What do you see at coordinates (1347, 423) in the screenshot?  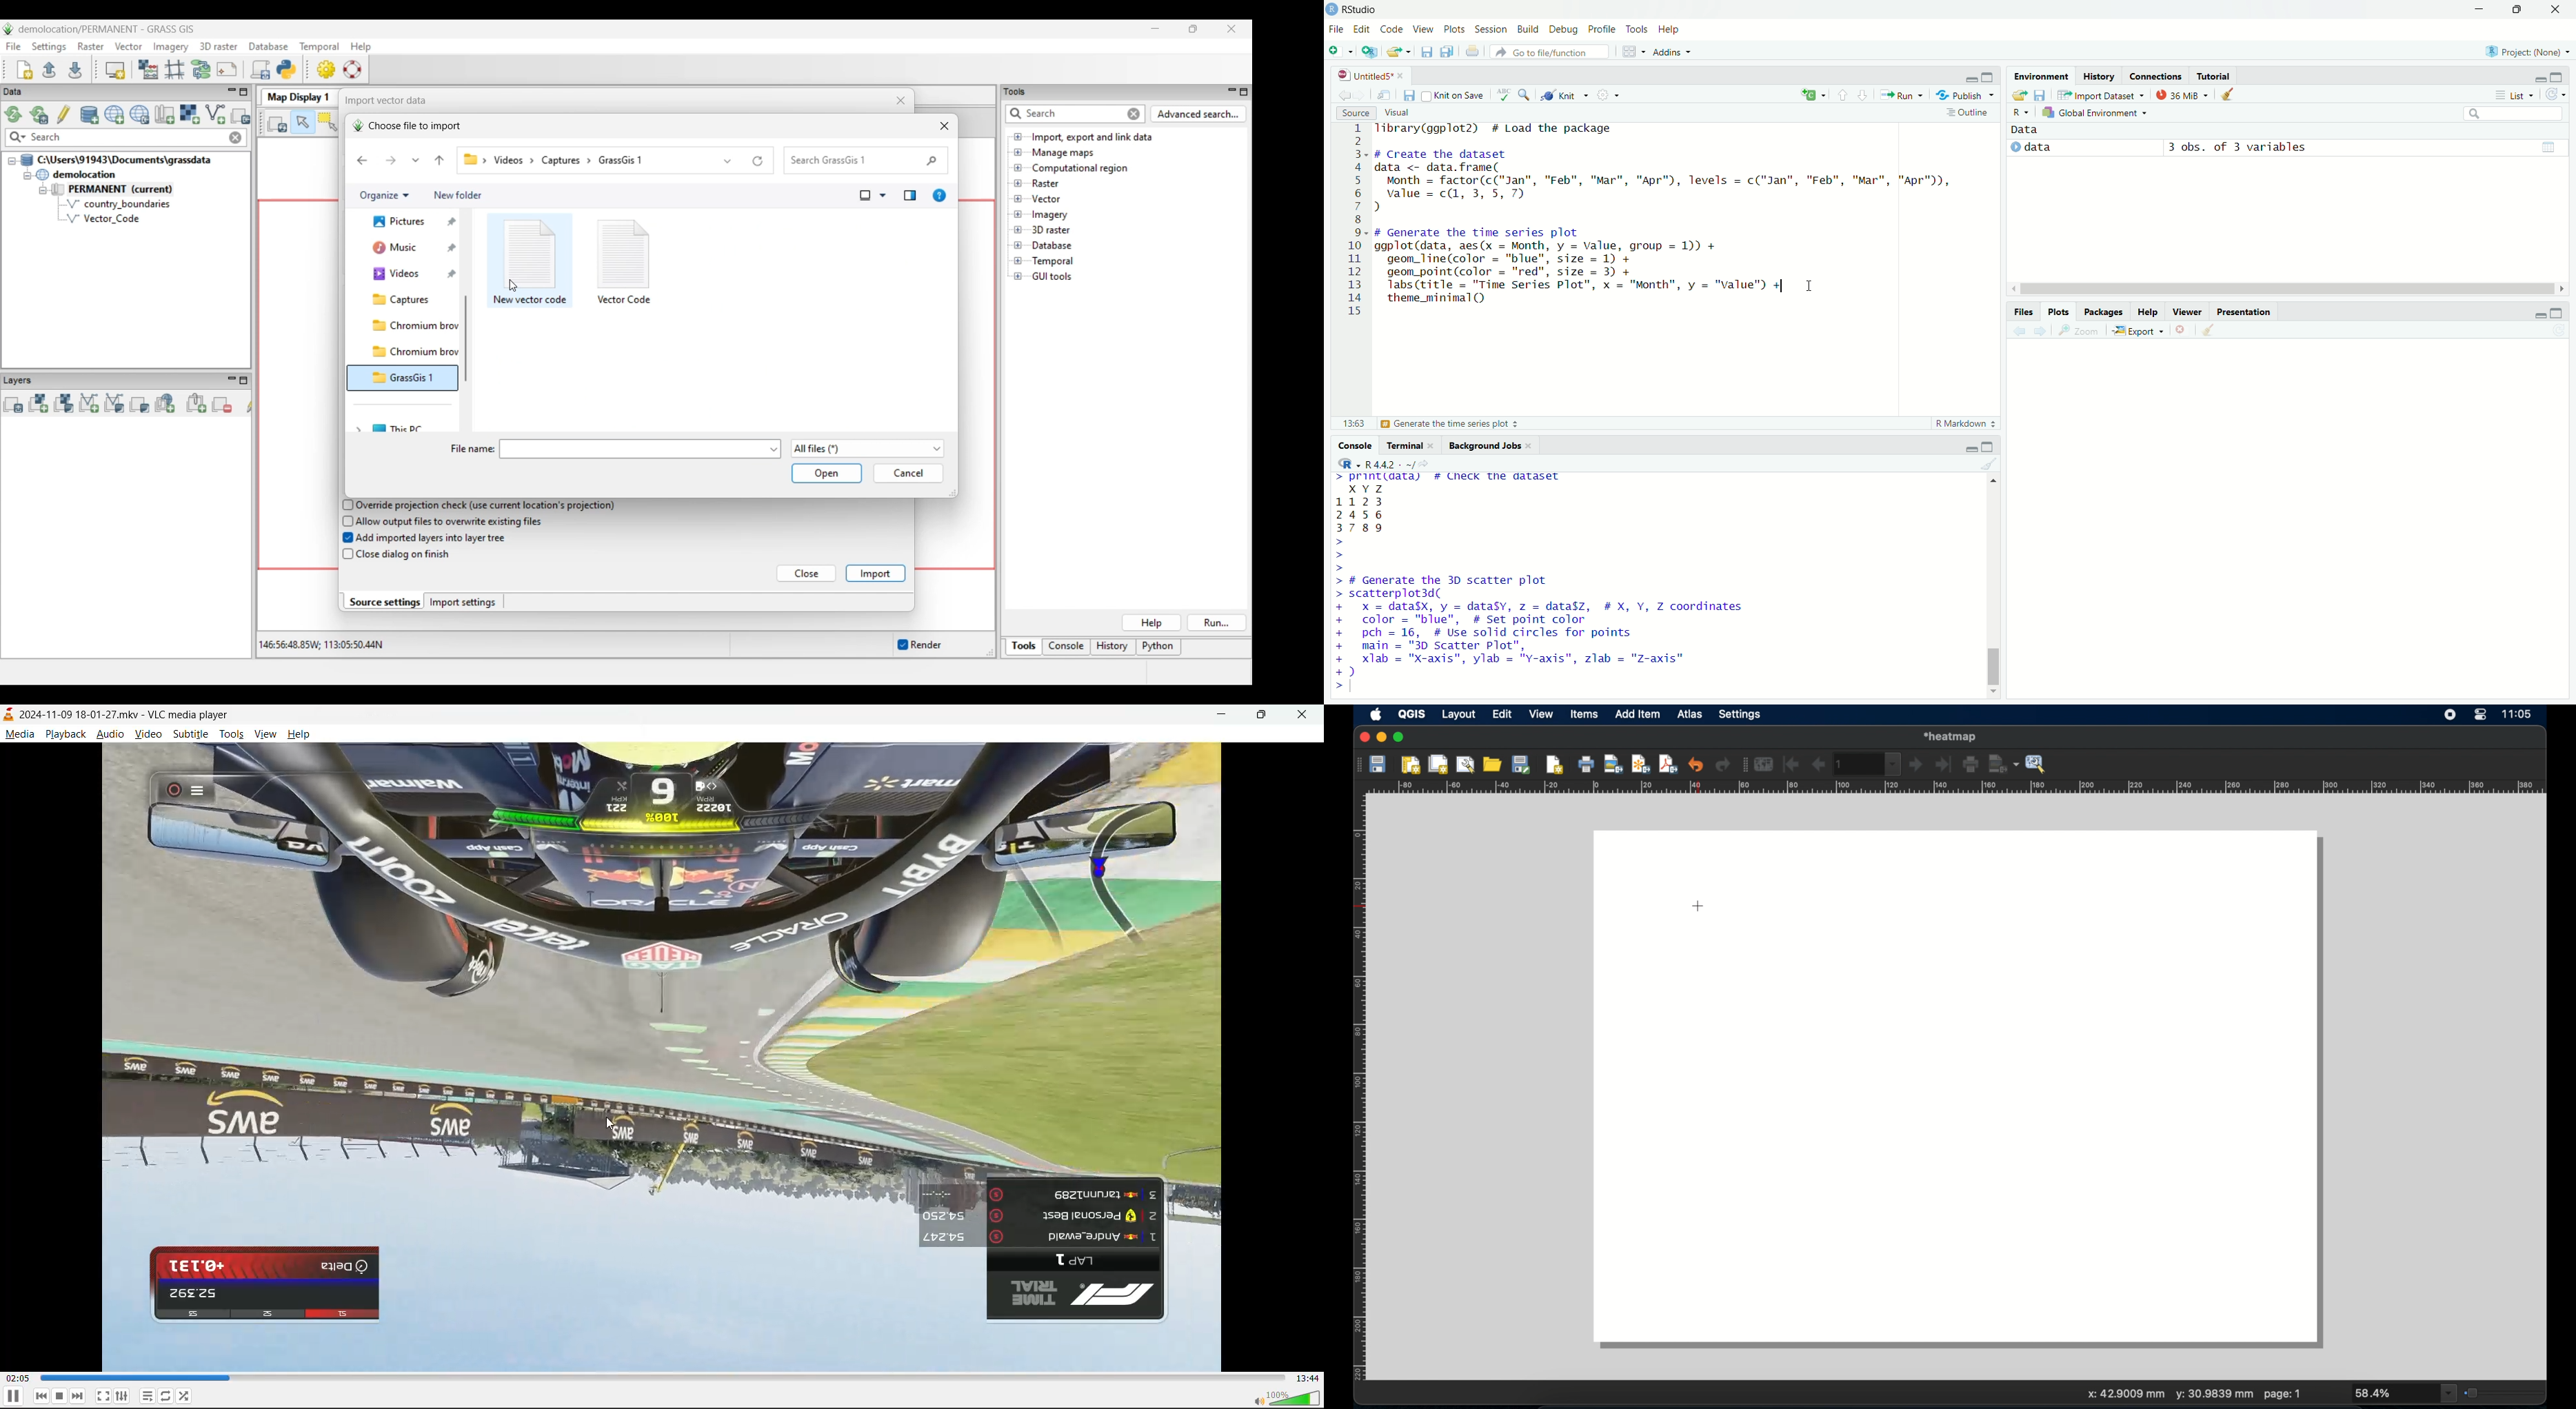 I see `13:63` at bounding box center [1347, 423].